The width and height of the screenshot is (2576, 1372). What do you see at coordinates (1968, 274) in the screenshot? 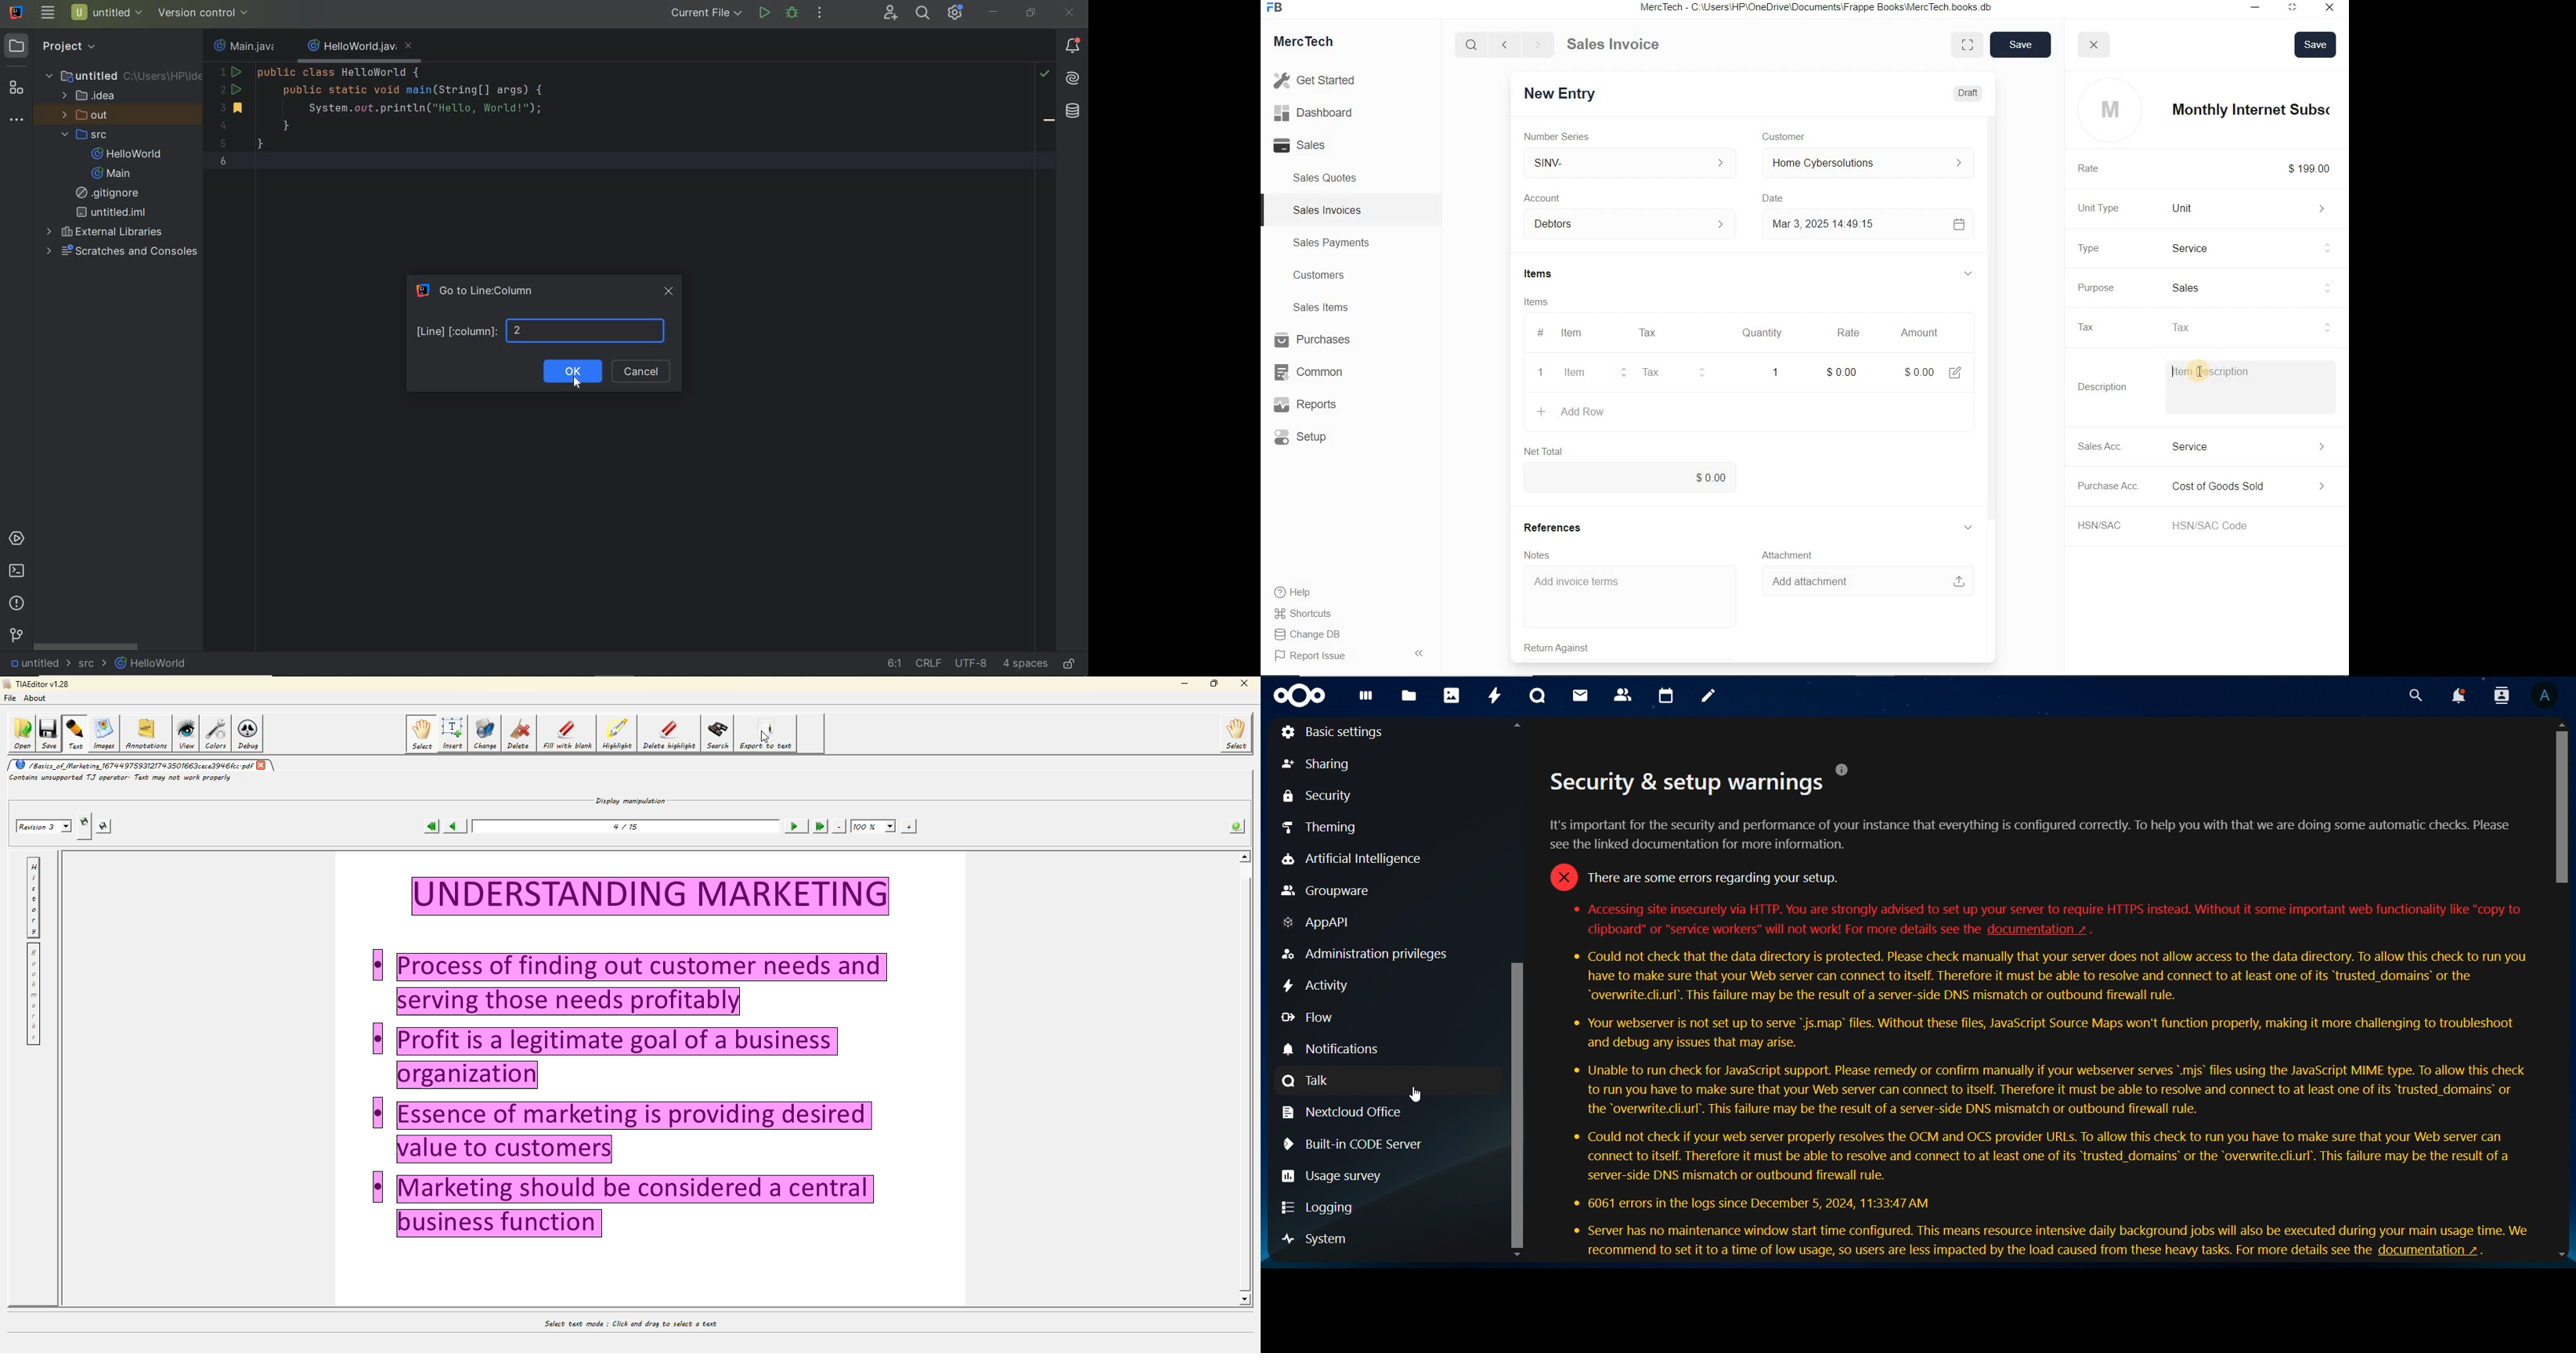
I see `hide sub menu` at bounding box center [1968, 274].